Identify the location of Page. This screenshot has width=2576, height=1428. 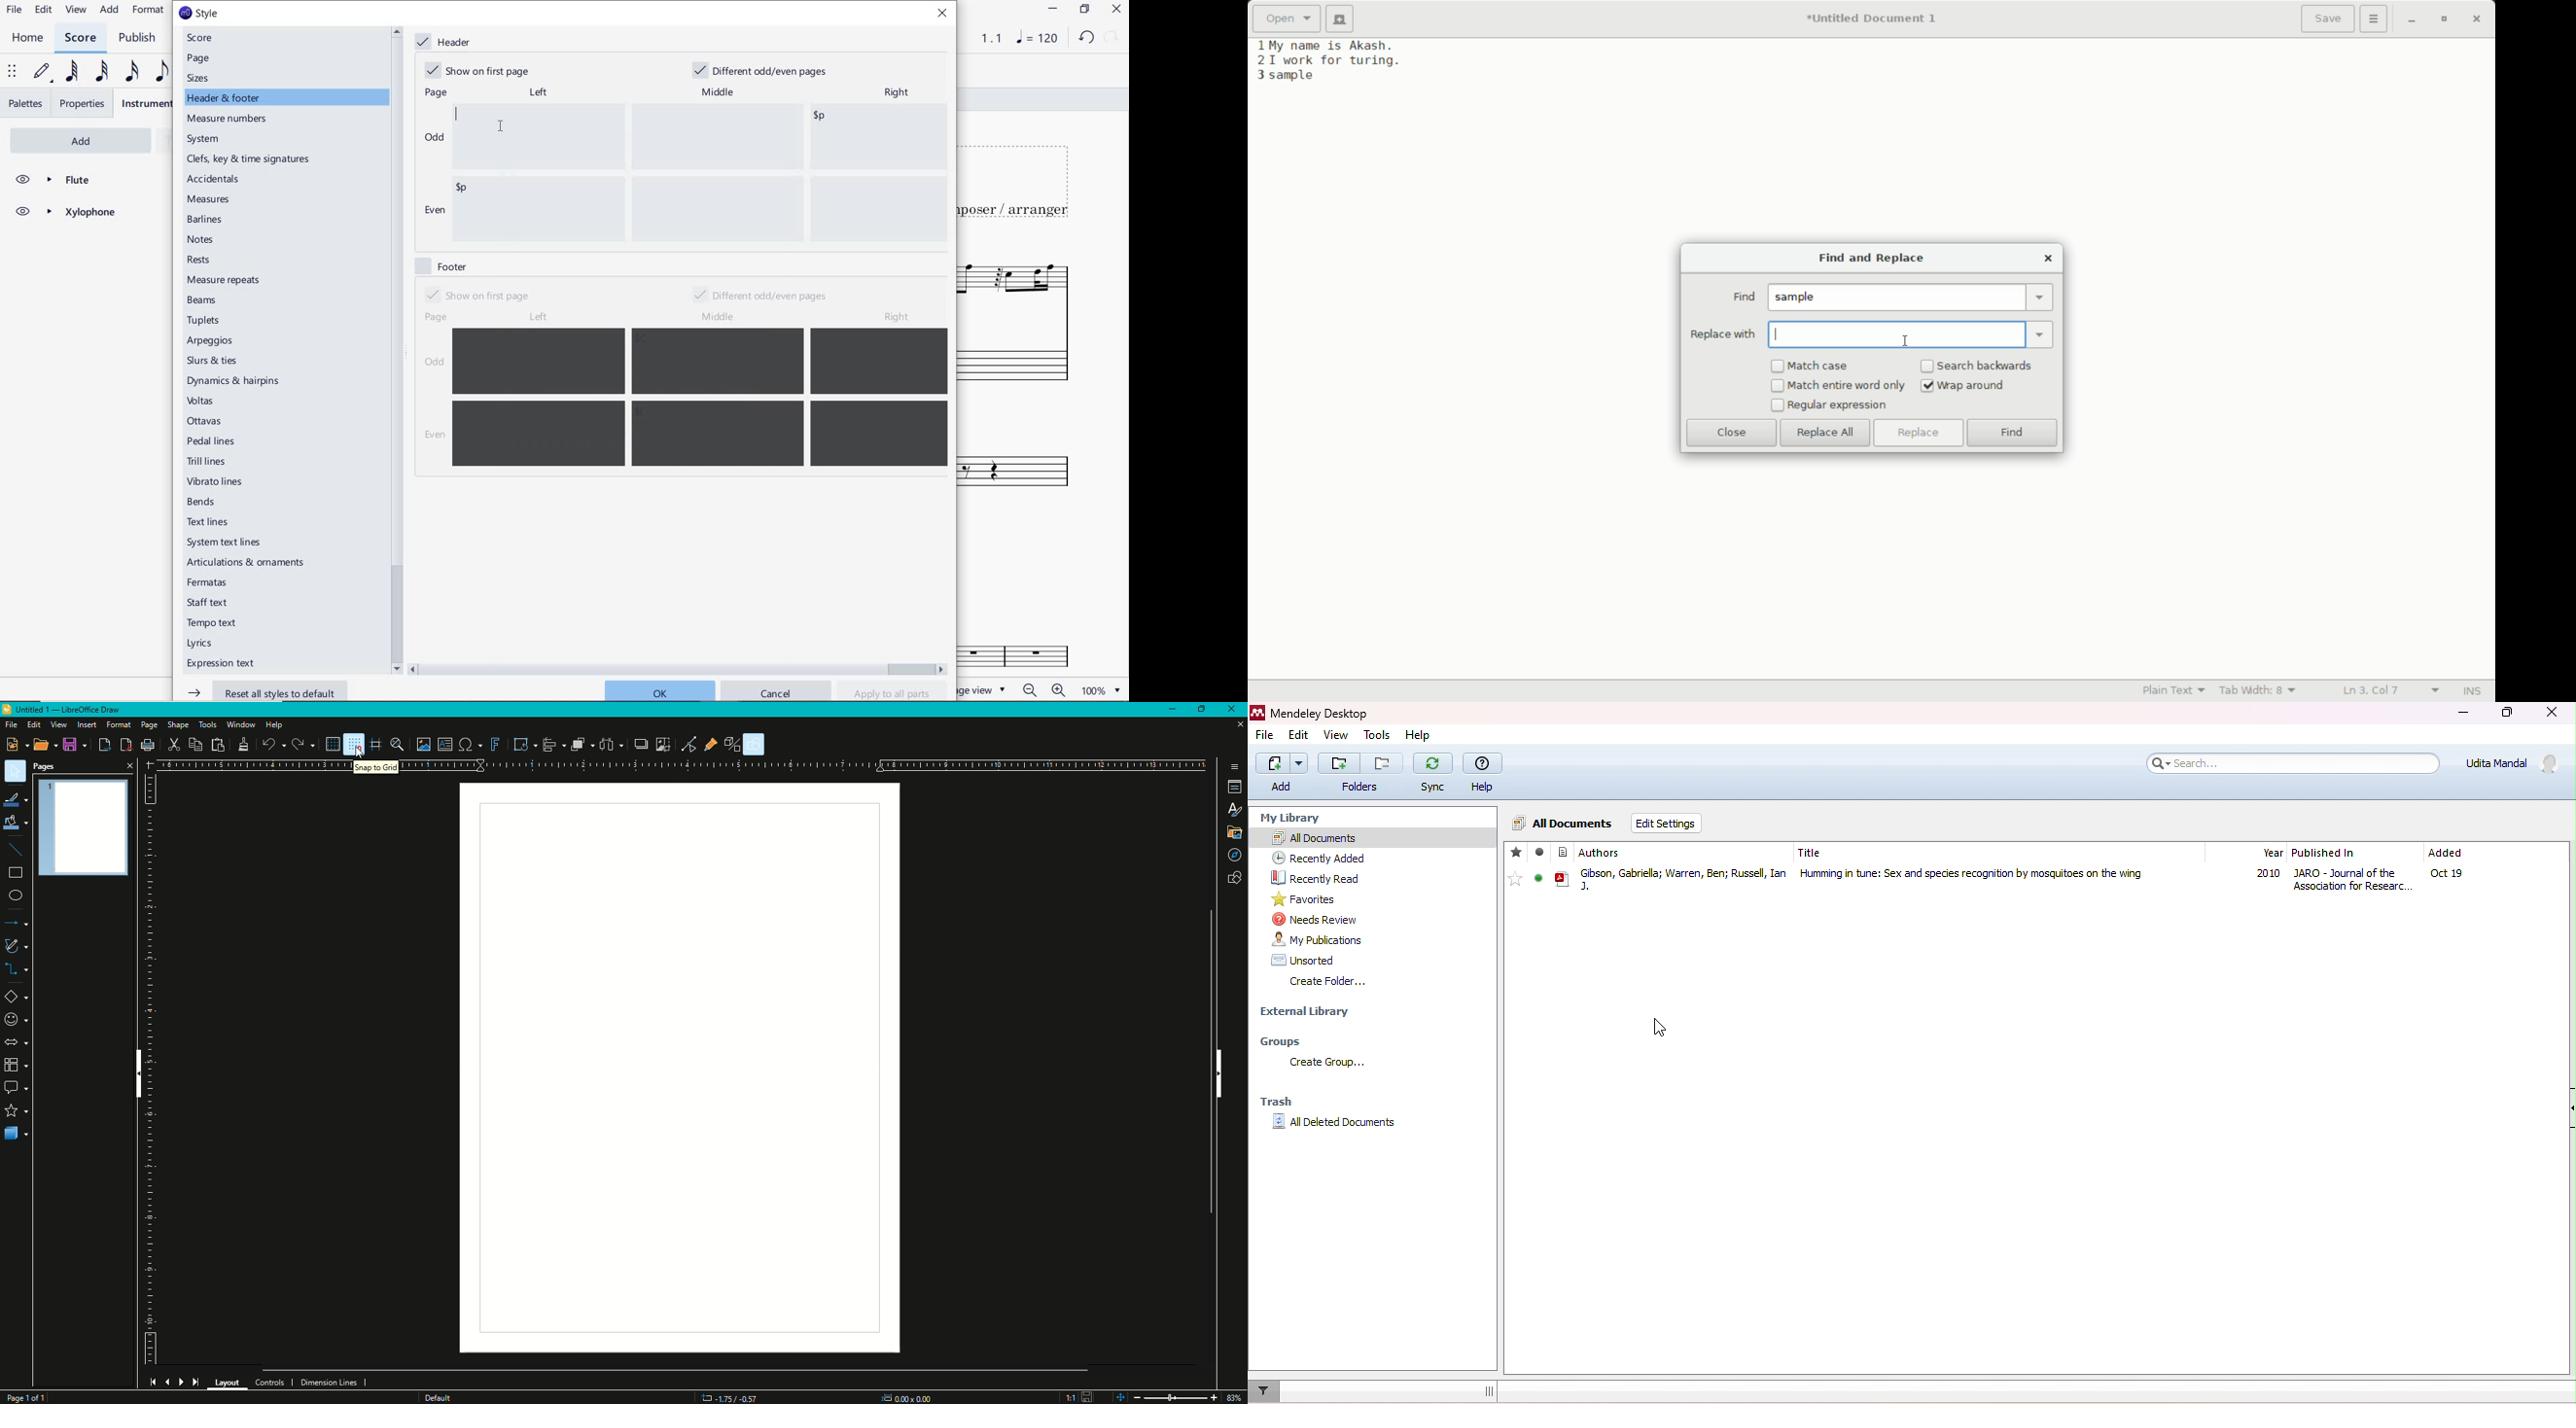
(148, 723).